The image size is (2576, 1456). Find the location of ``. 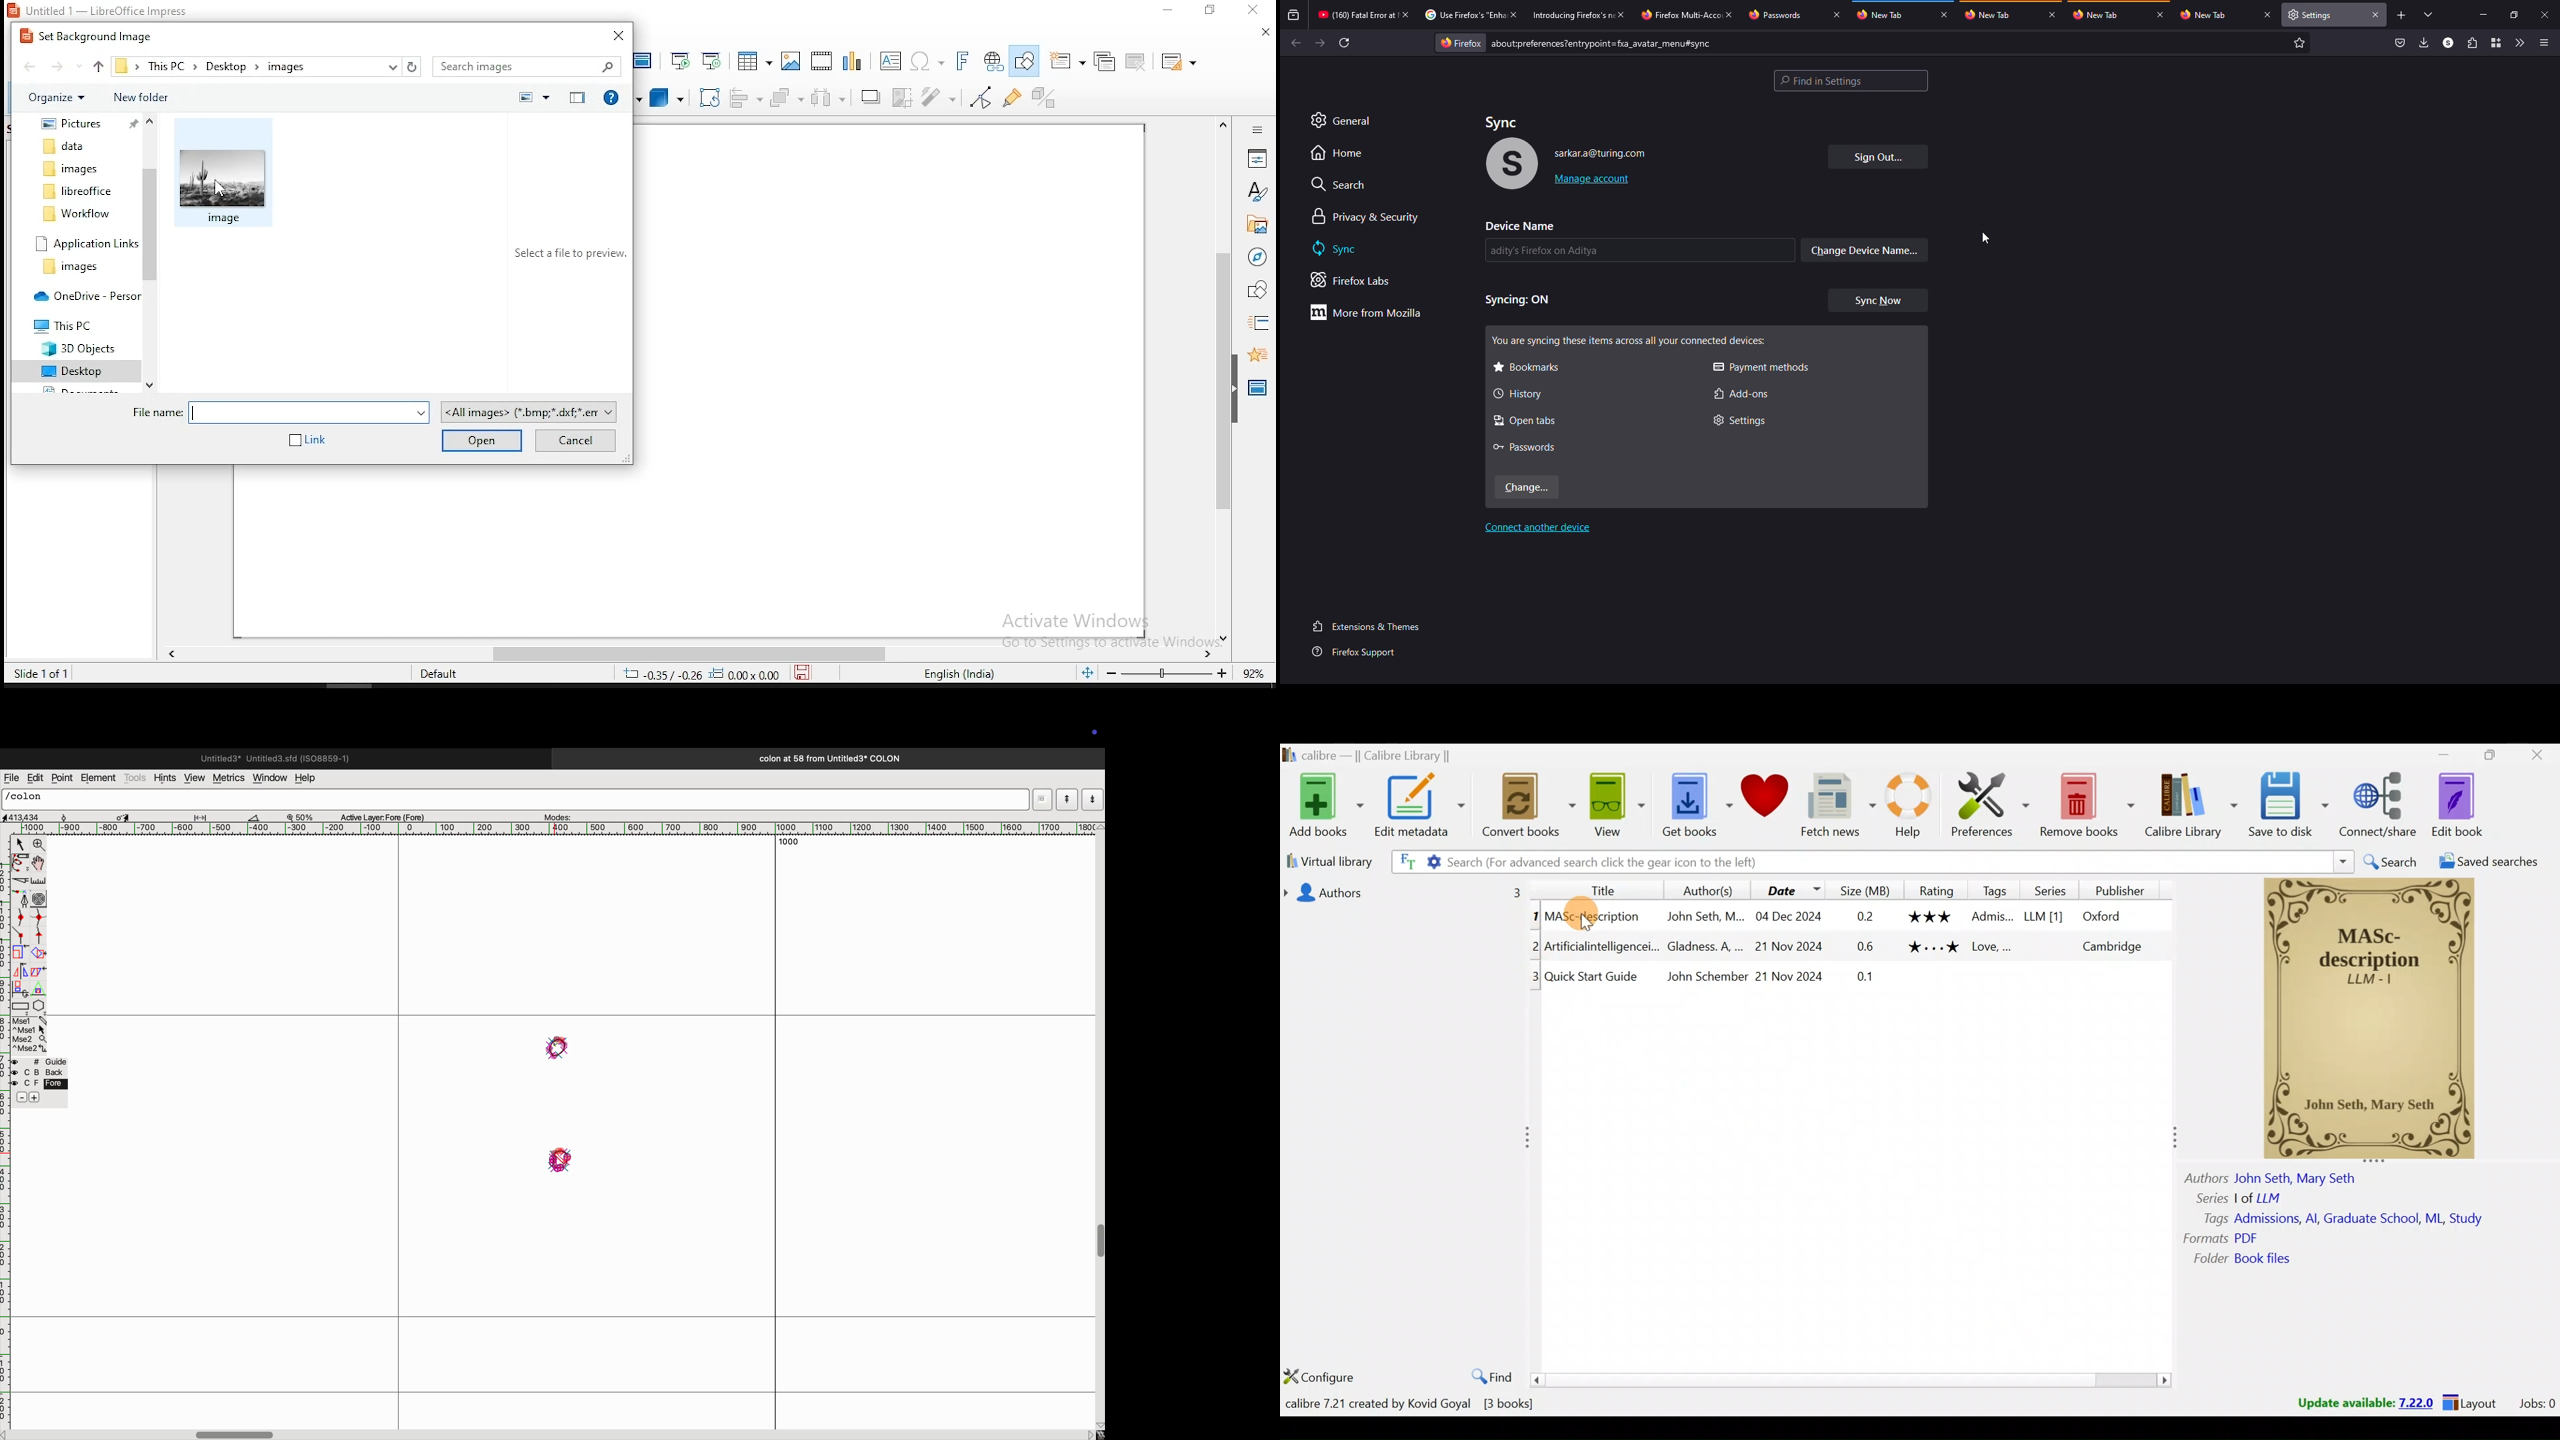

 is located at coordinates (1704, 917).